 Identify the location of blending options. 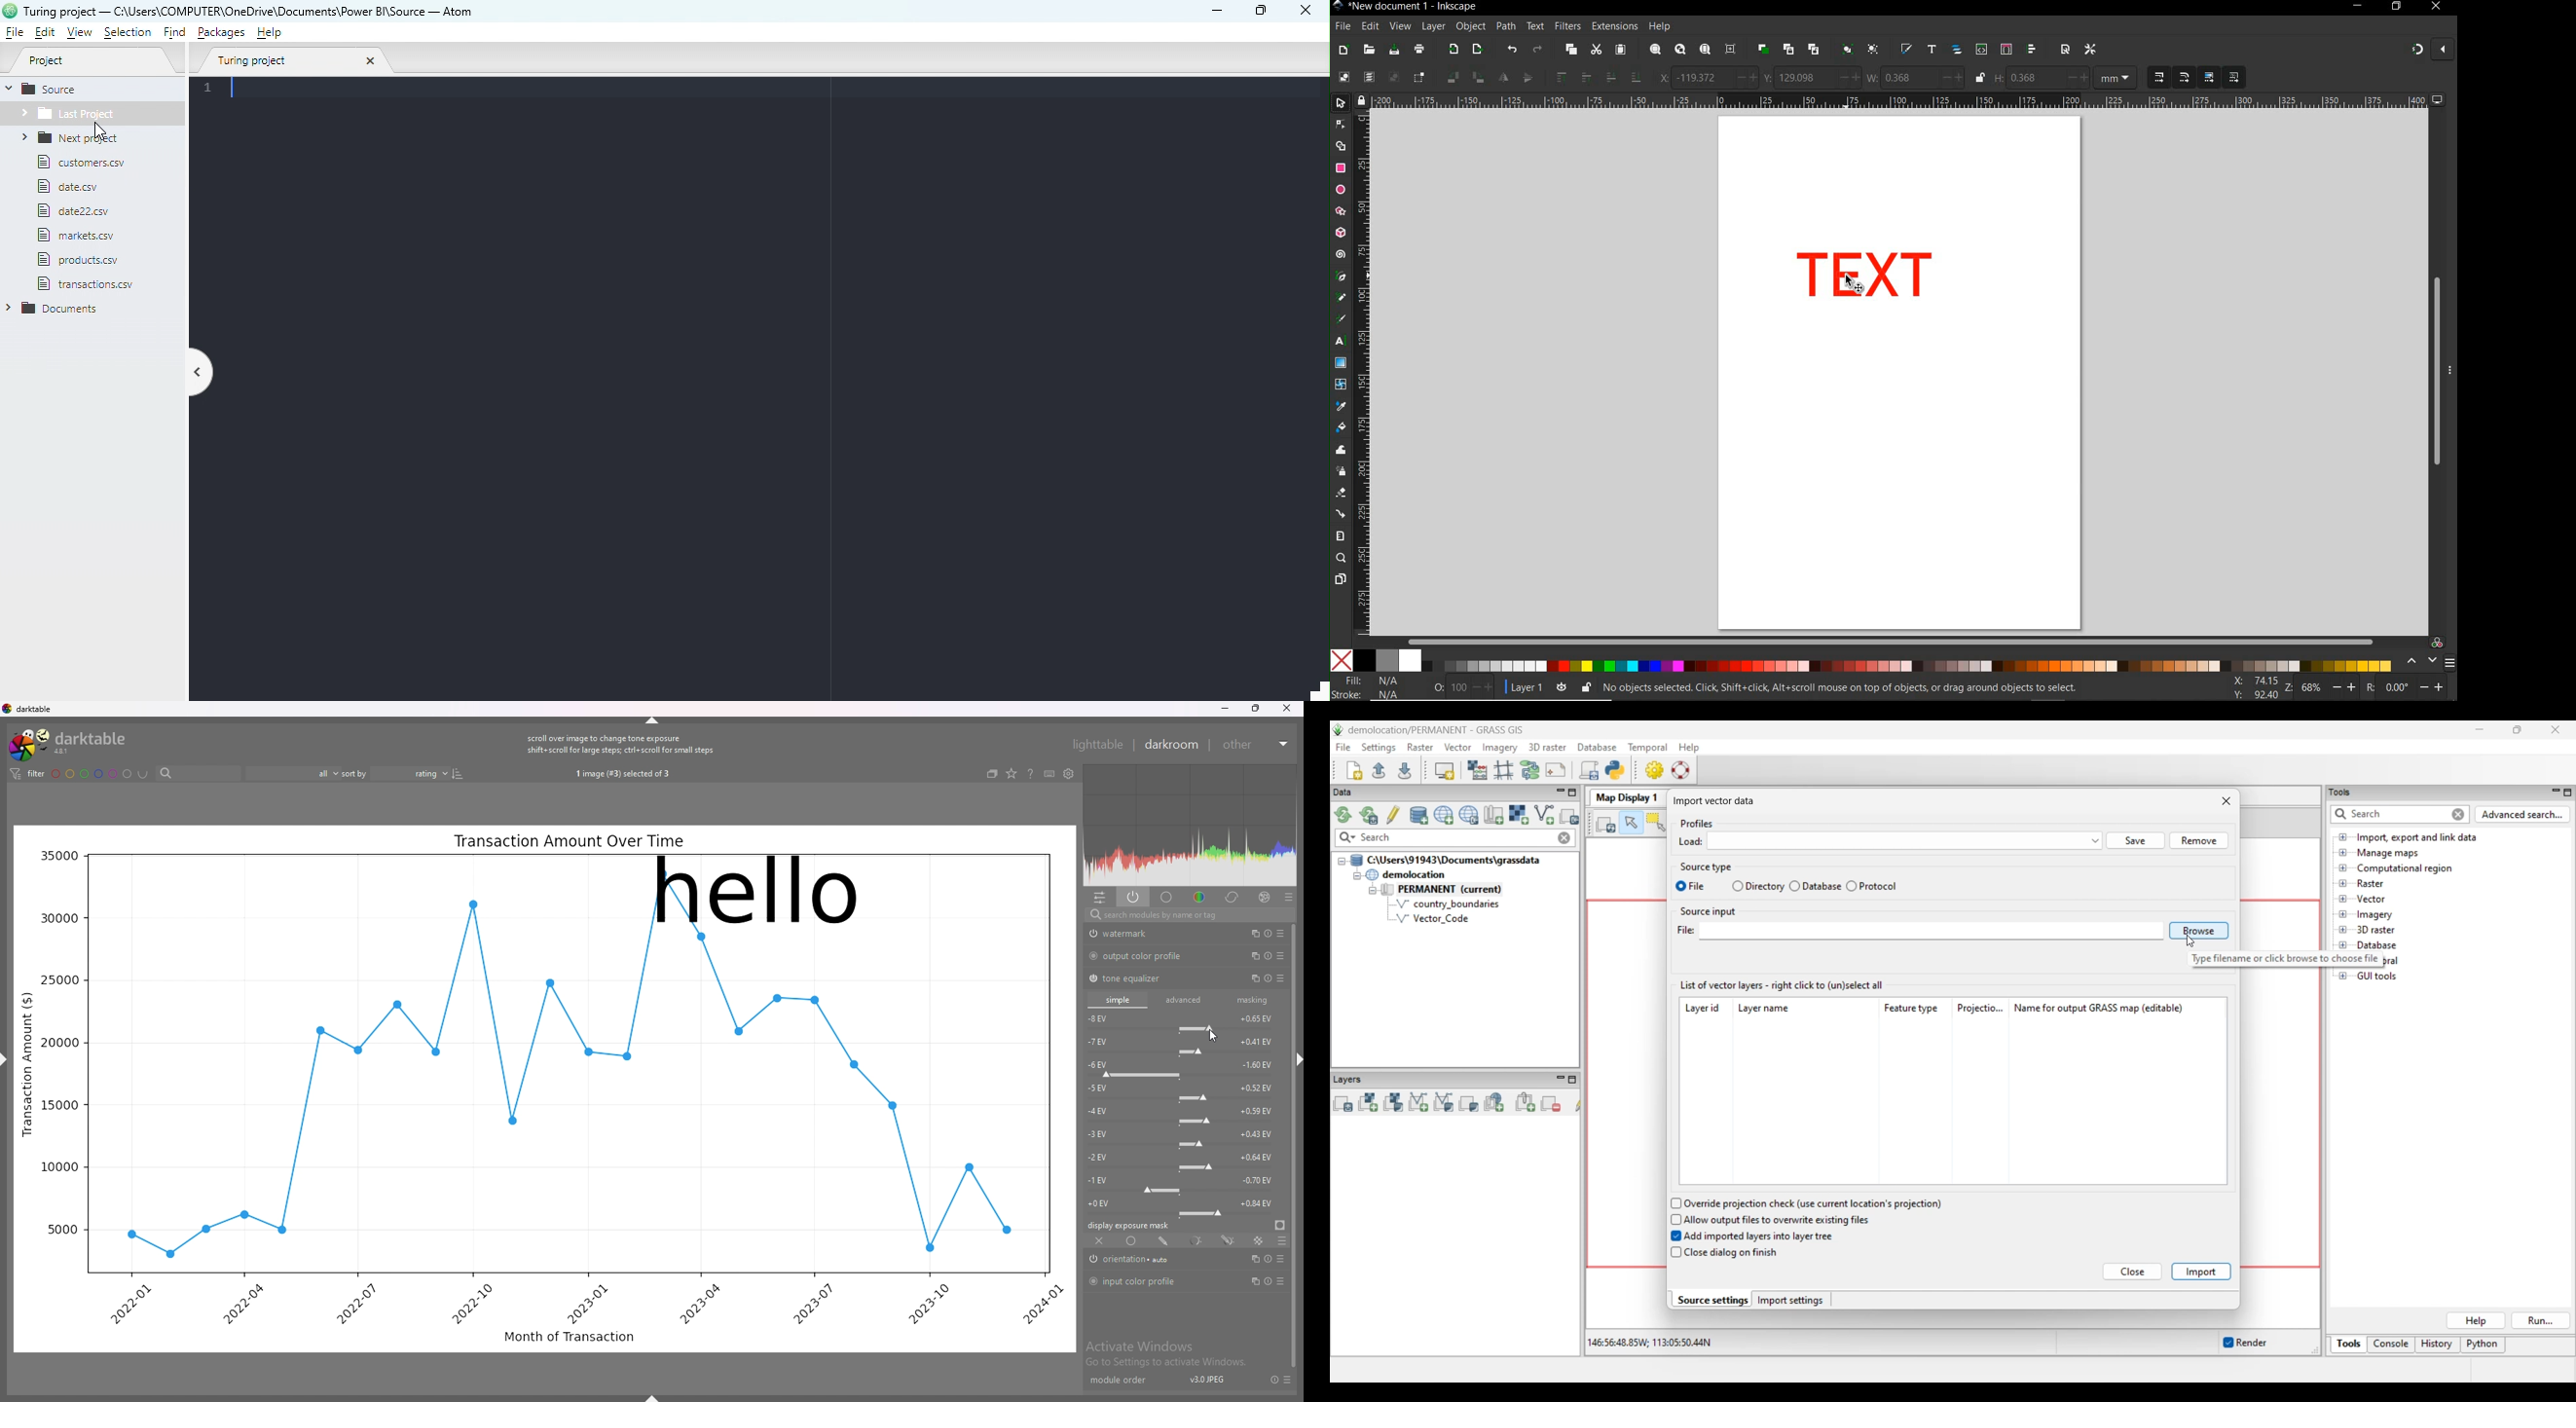
(1281, 1240).